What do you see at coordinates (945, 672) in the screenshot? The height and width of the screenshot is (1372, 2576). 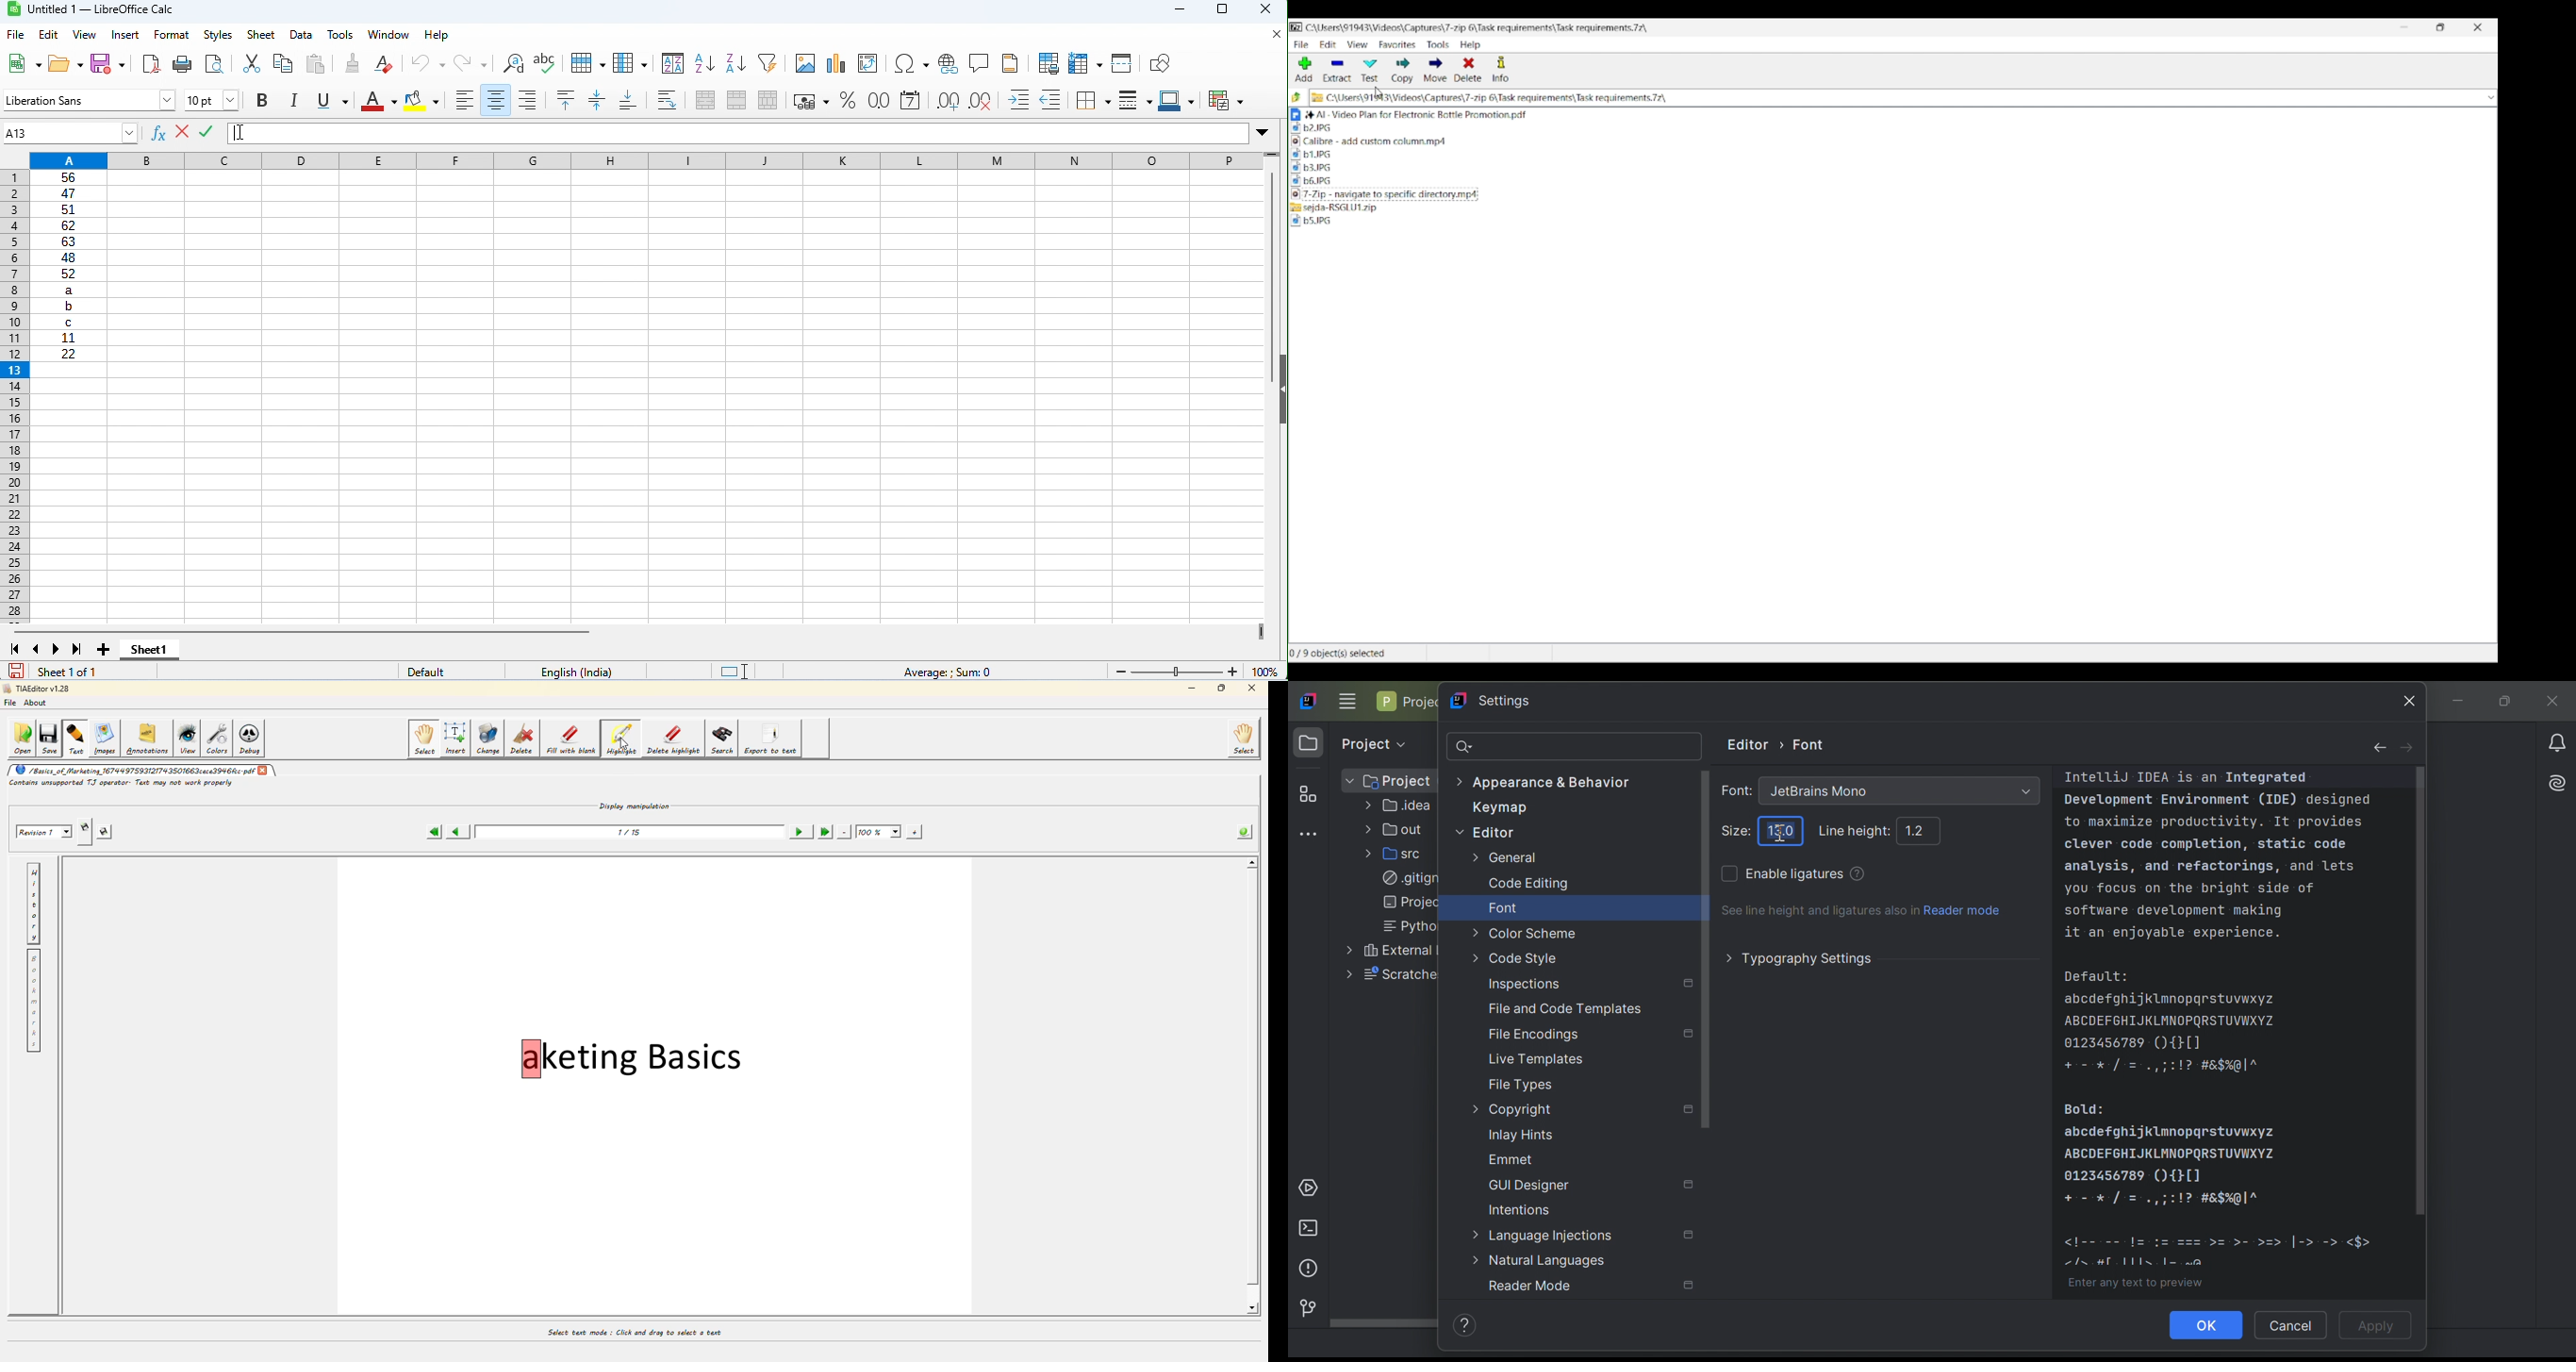 I see `Average: ; Sum: 0` at bounding box center [945, 672].